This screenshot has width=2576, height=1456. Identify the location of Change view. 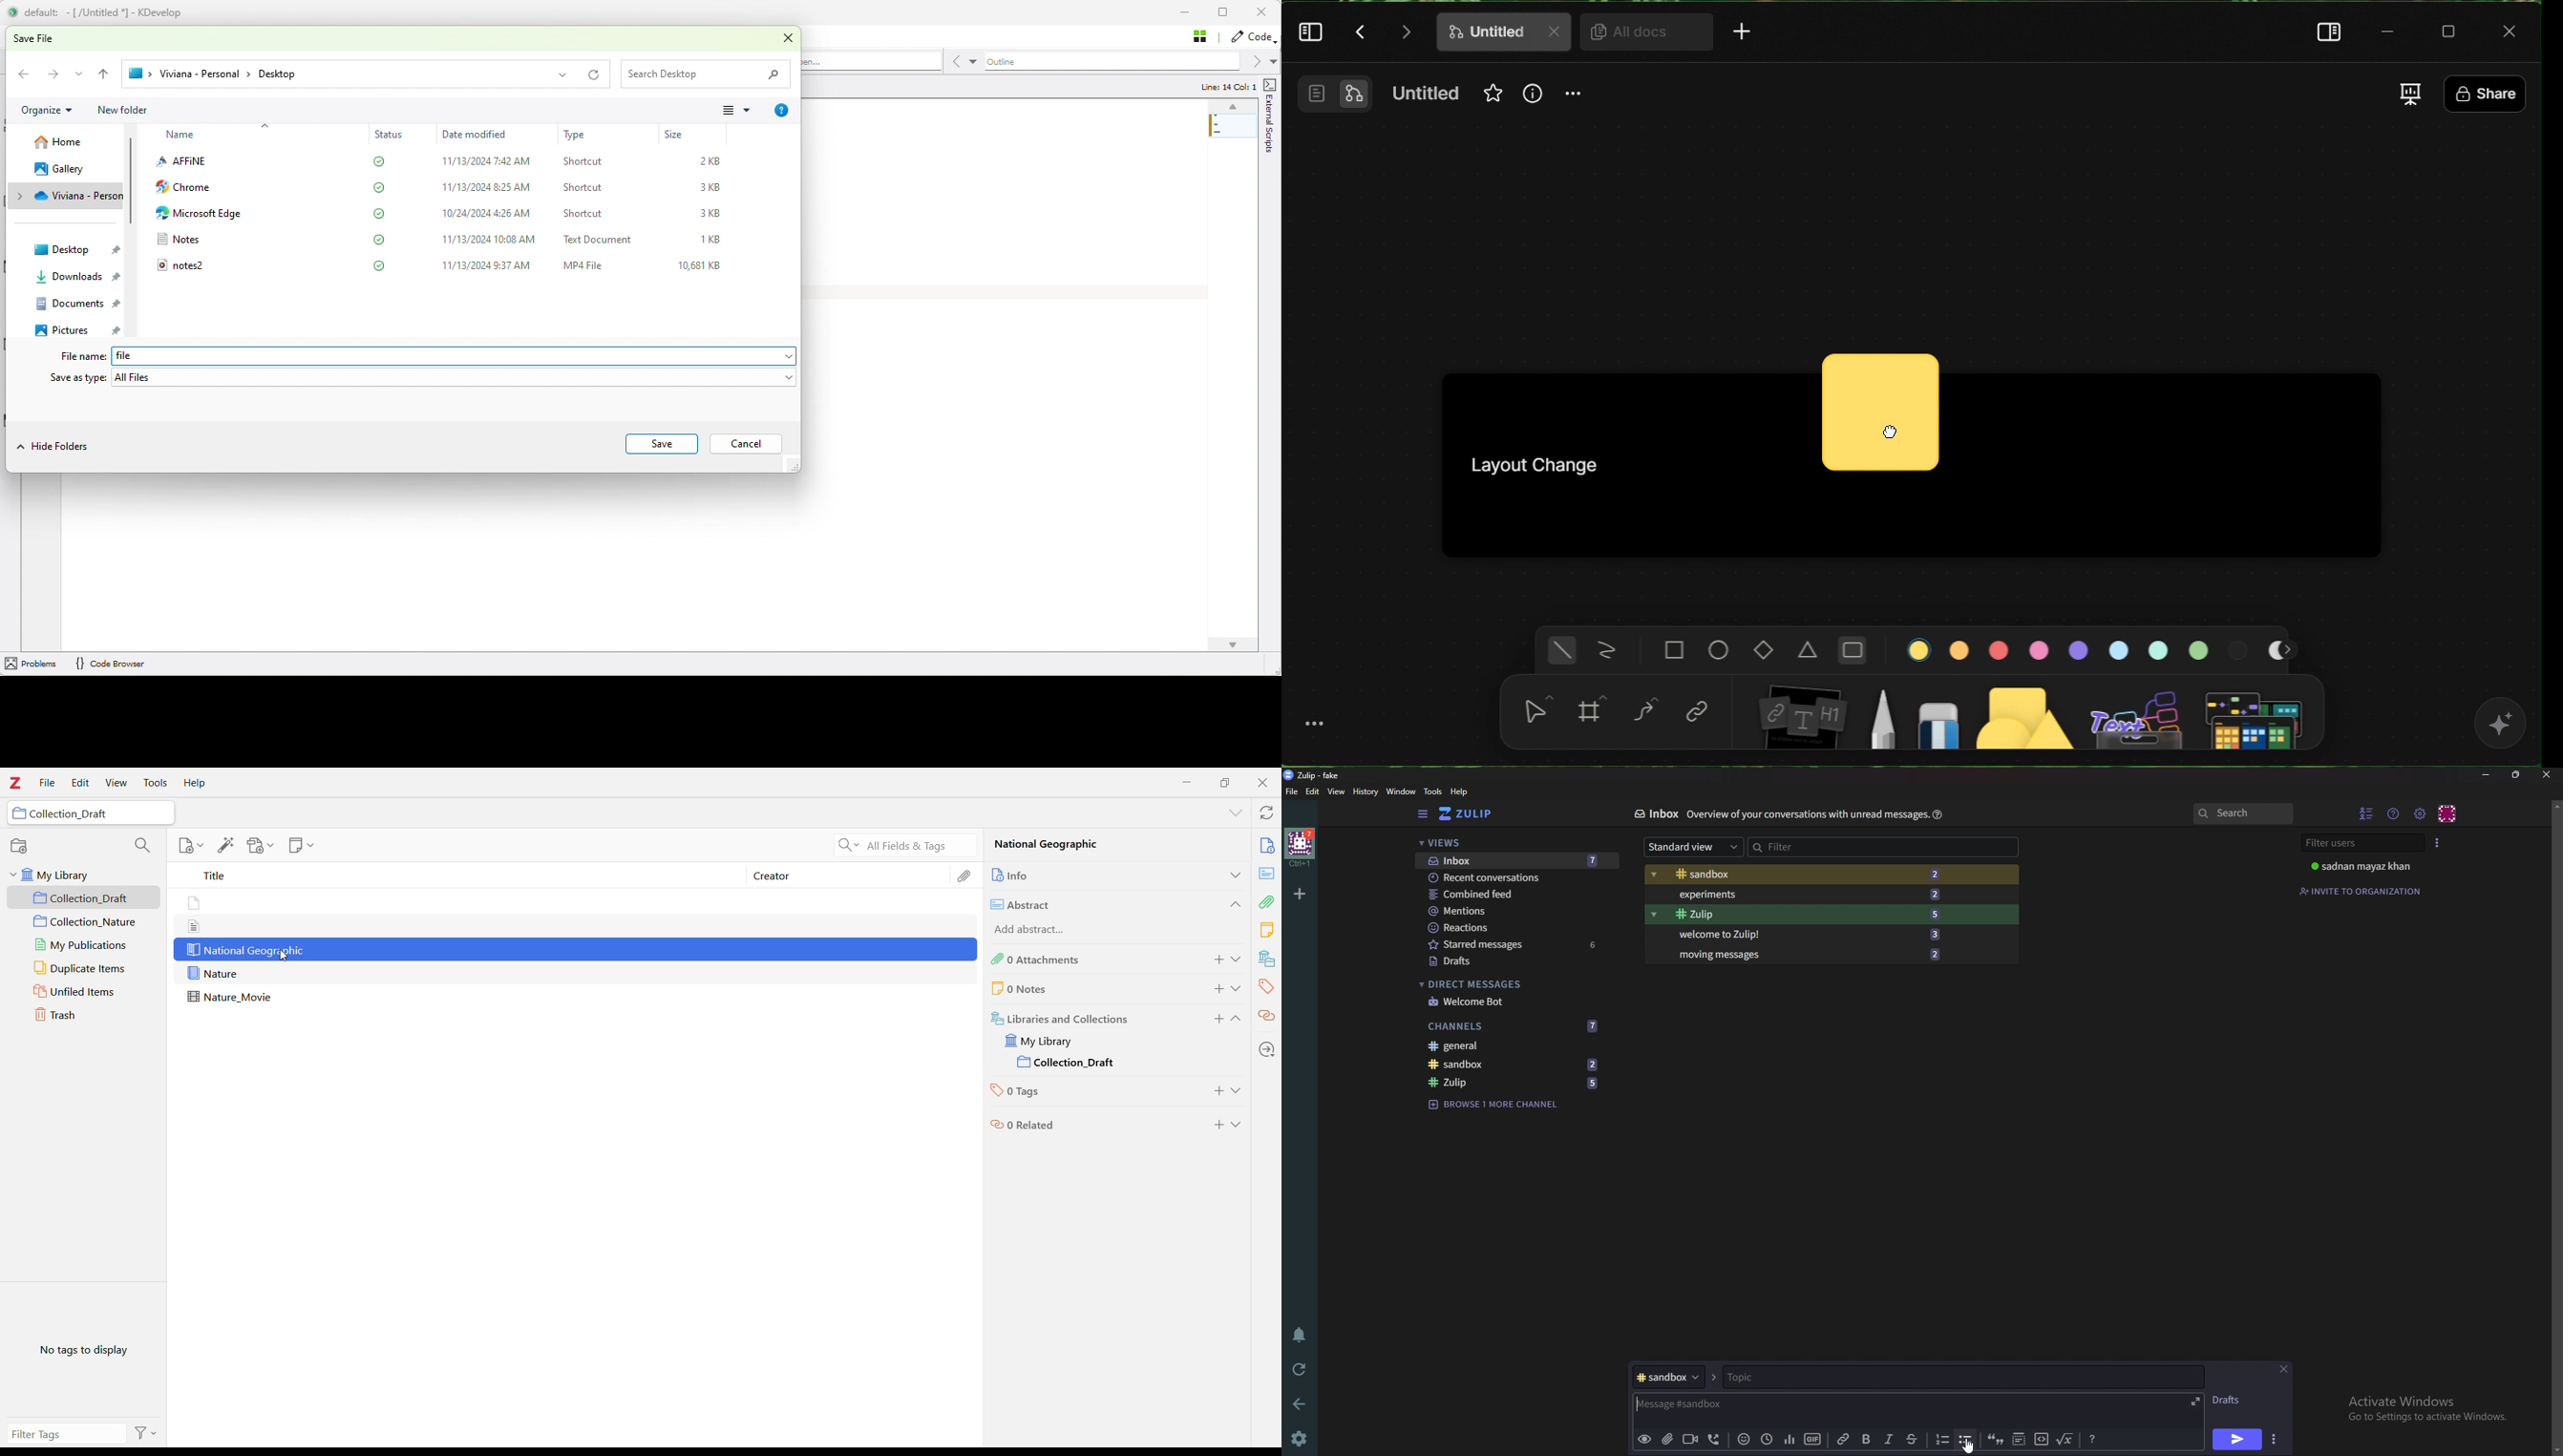
(2409, 94).